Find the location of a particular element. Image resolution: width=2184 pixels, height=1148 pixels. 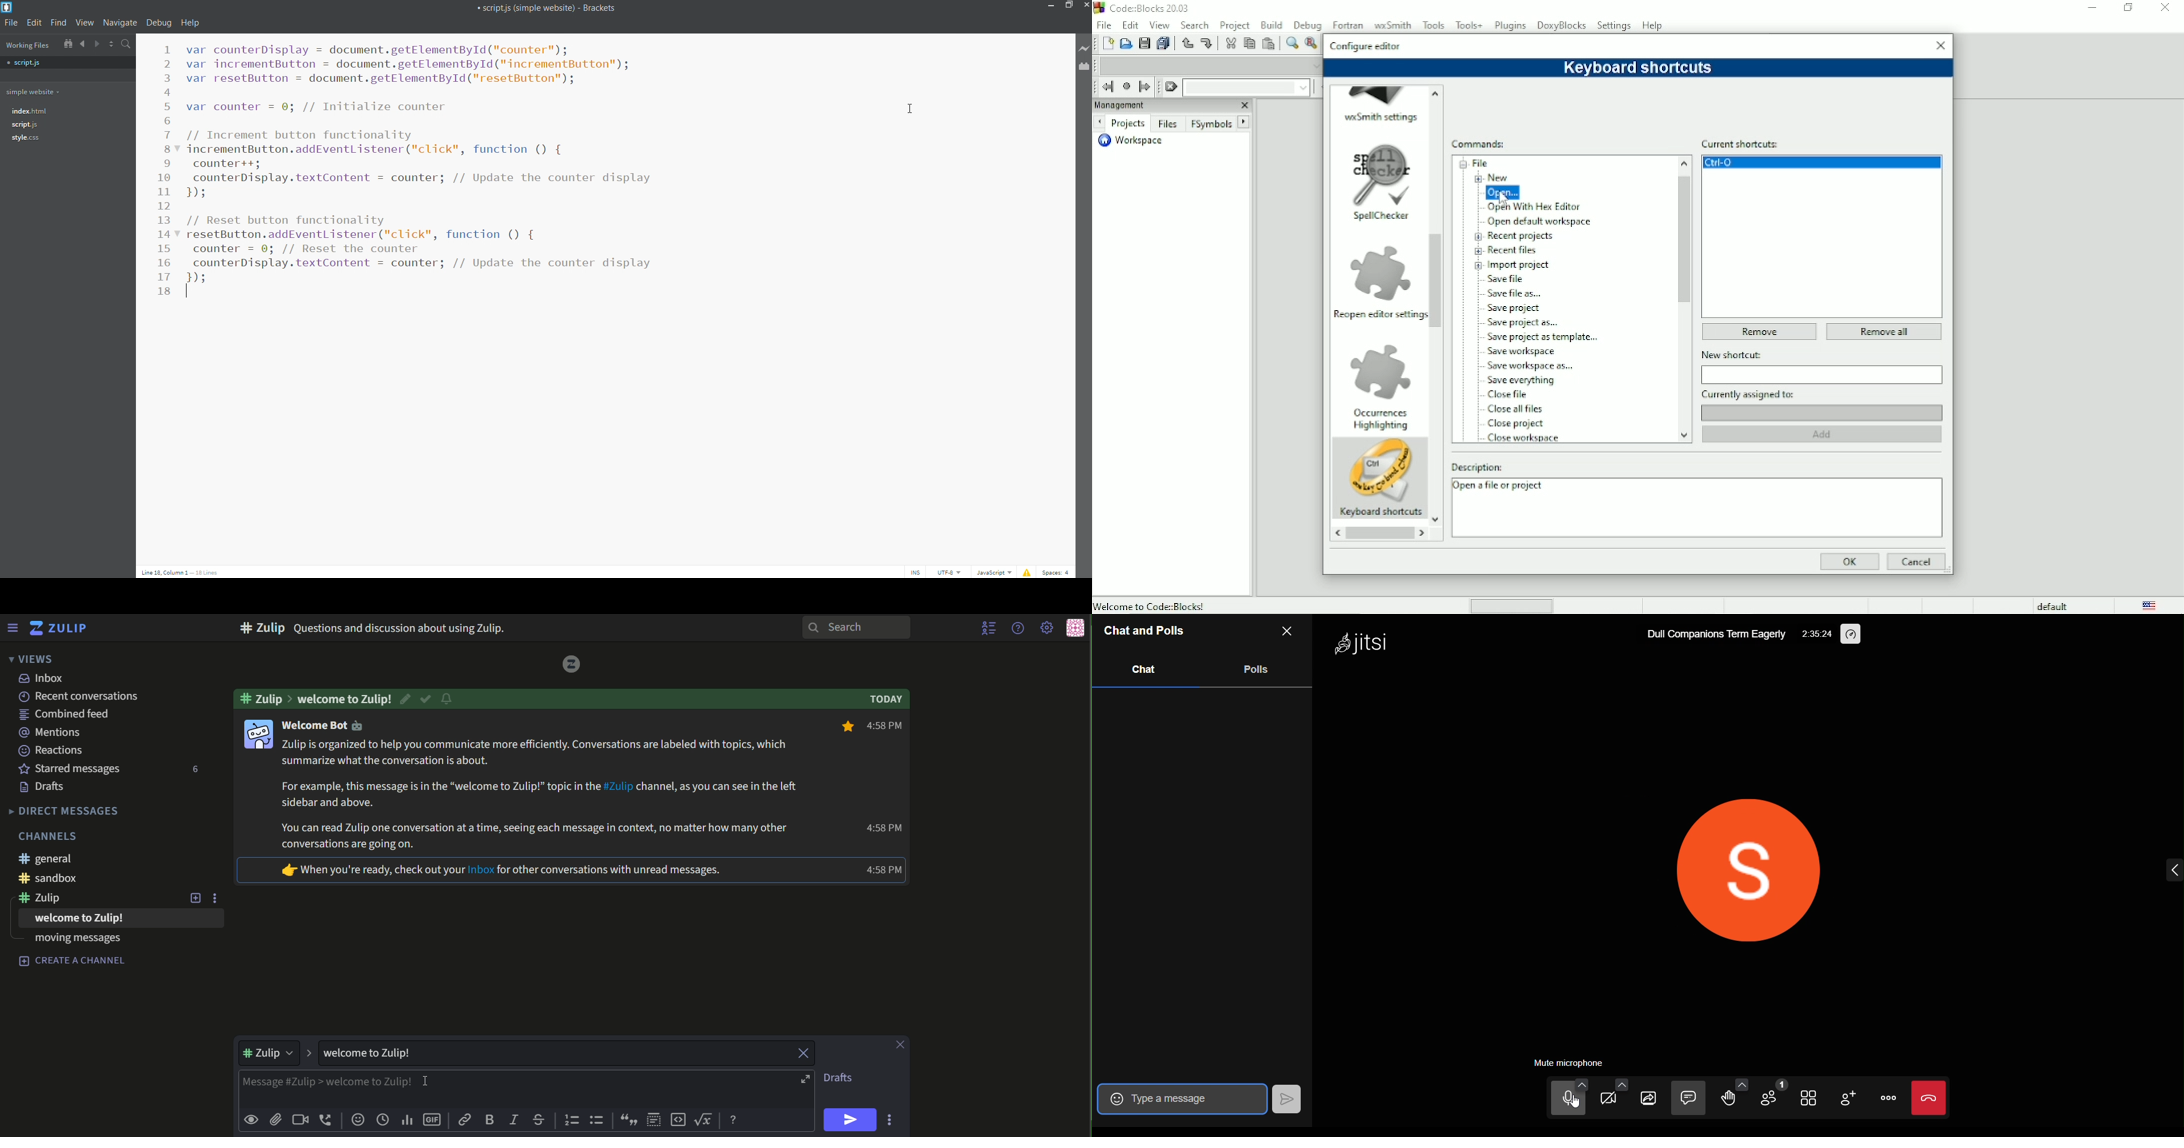

add file is located at coordinates (276, 1120).